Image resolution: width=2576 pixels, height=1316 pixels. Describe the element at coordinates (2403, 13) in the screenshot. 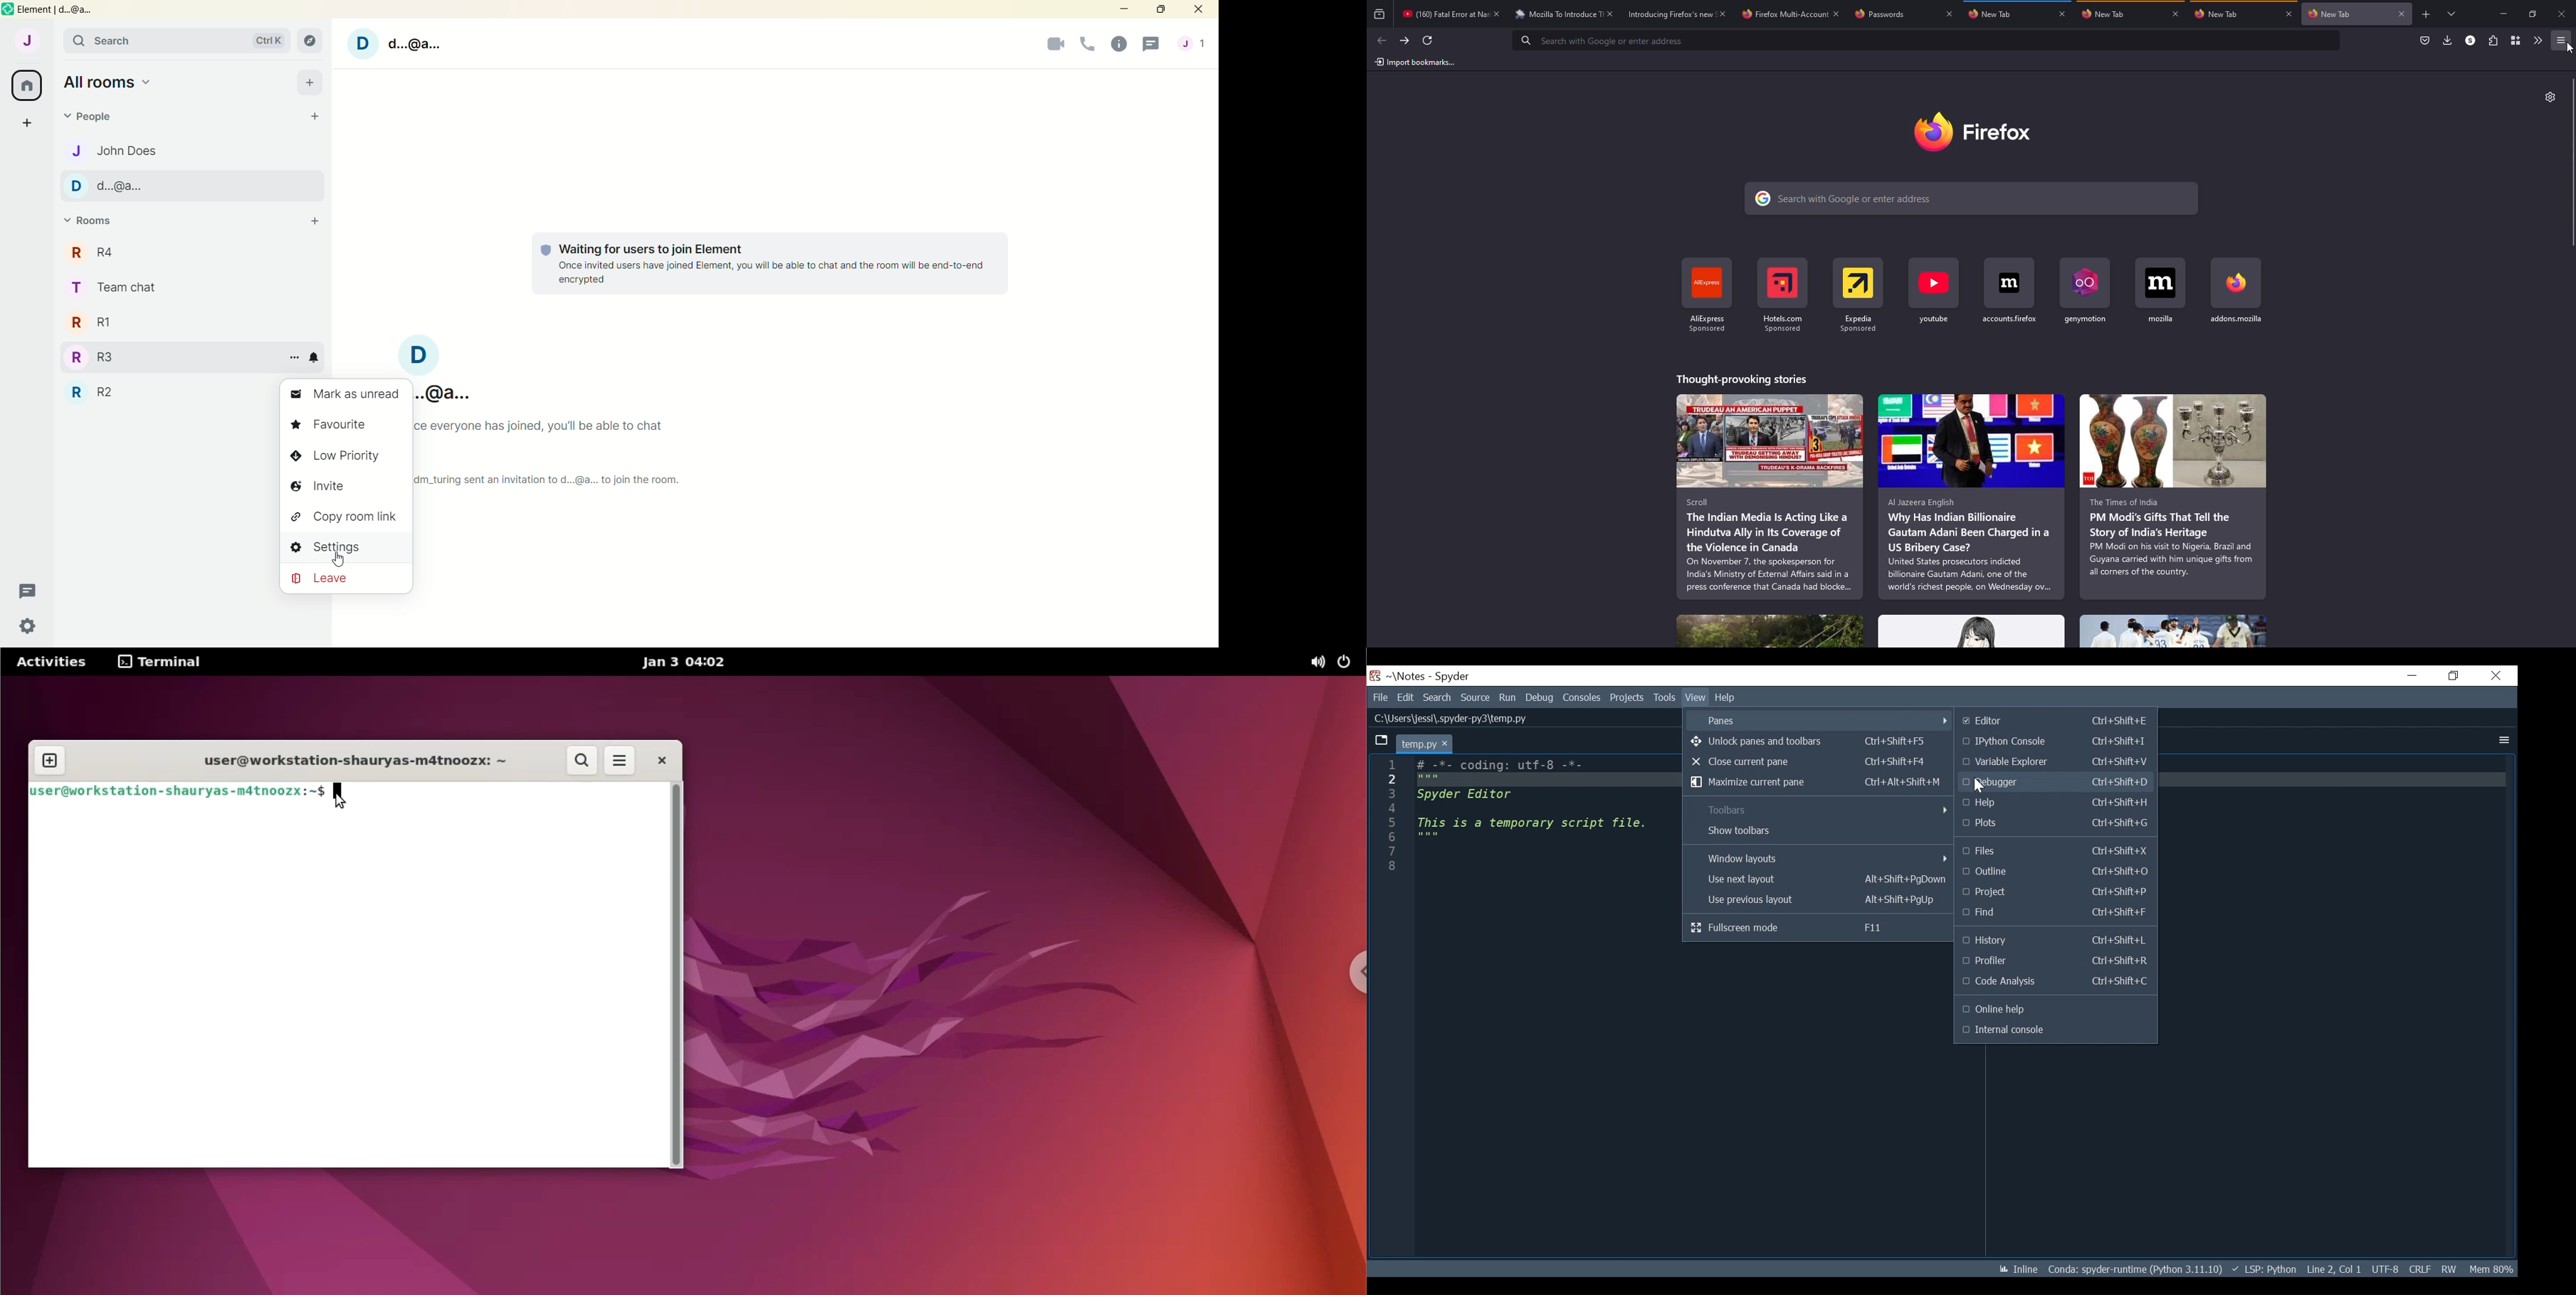

I see `close` at that location.